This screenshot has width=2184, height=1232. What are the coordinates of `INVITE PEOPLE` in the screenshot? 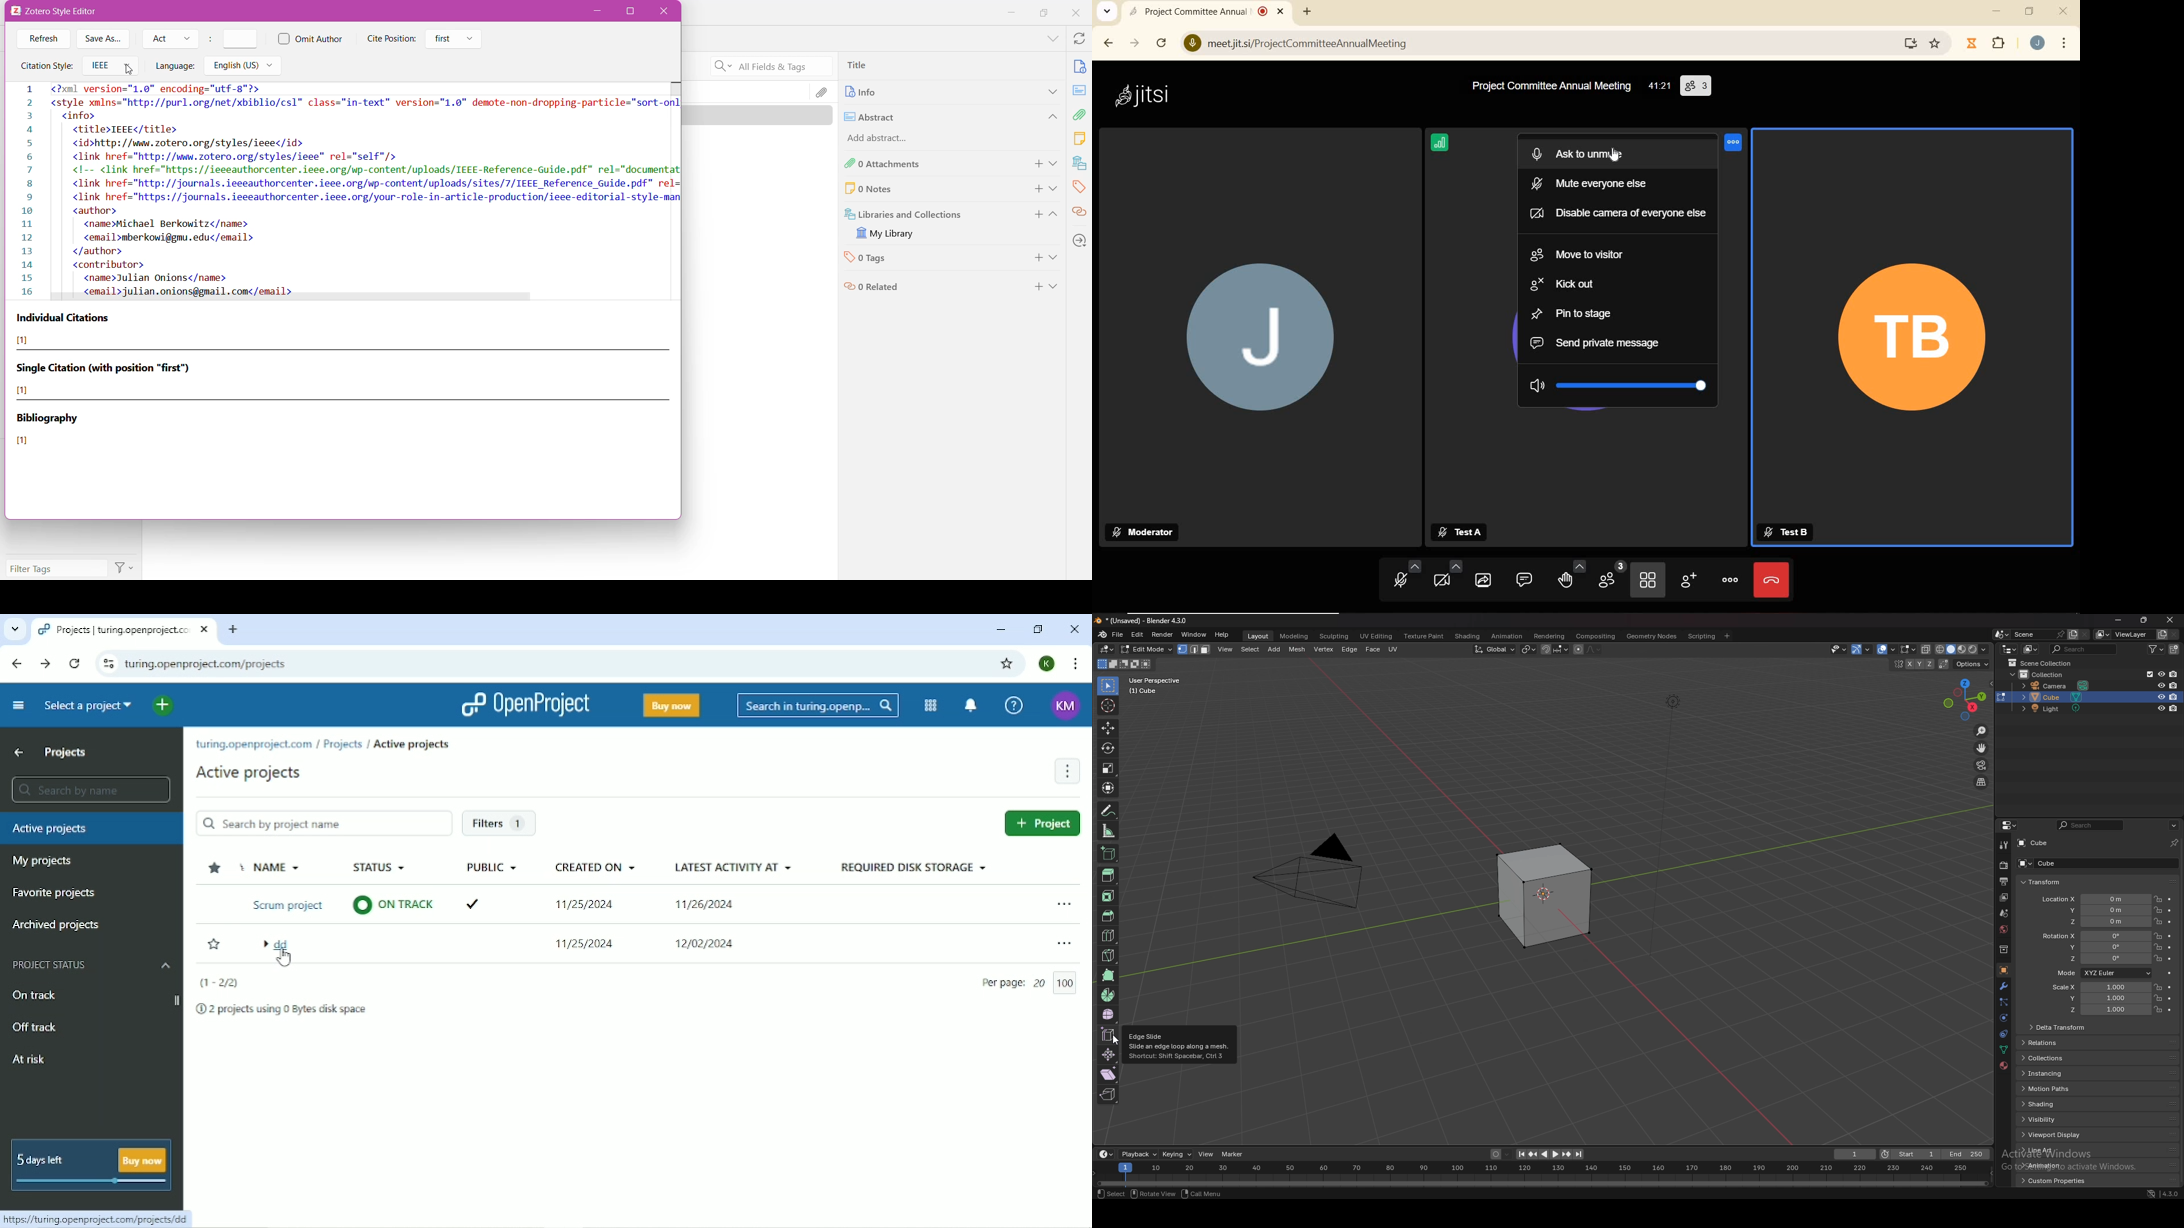 It's located at (1688, 581).